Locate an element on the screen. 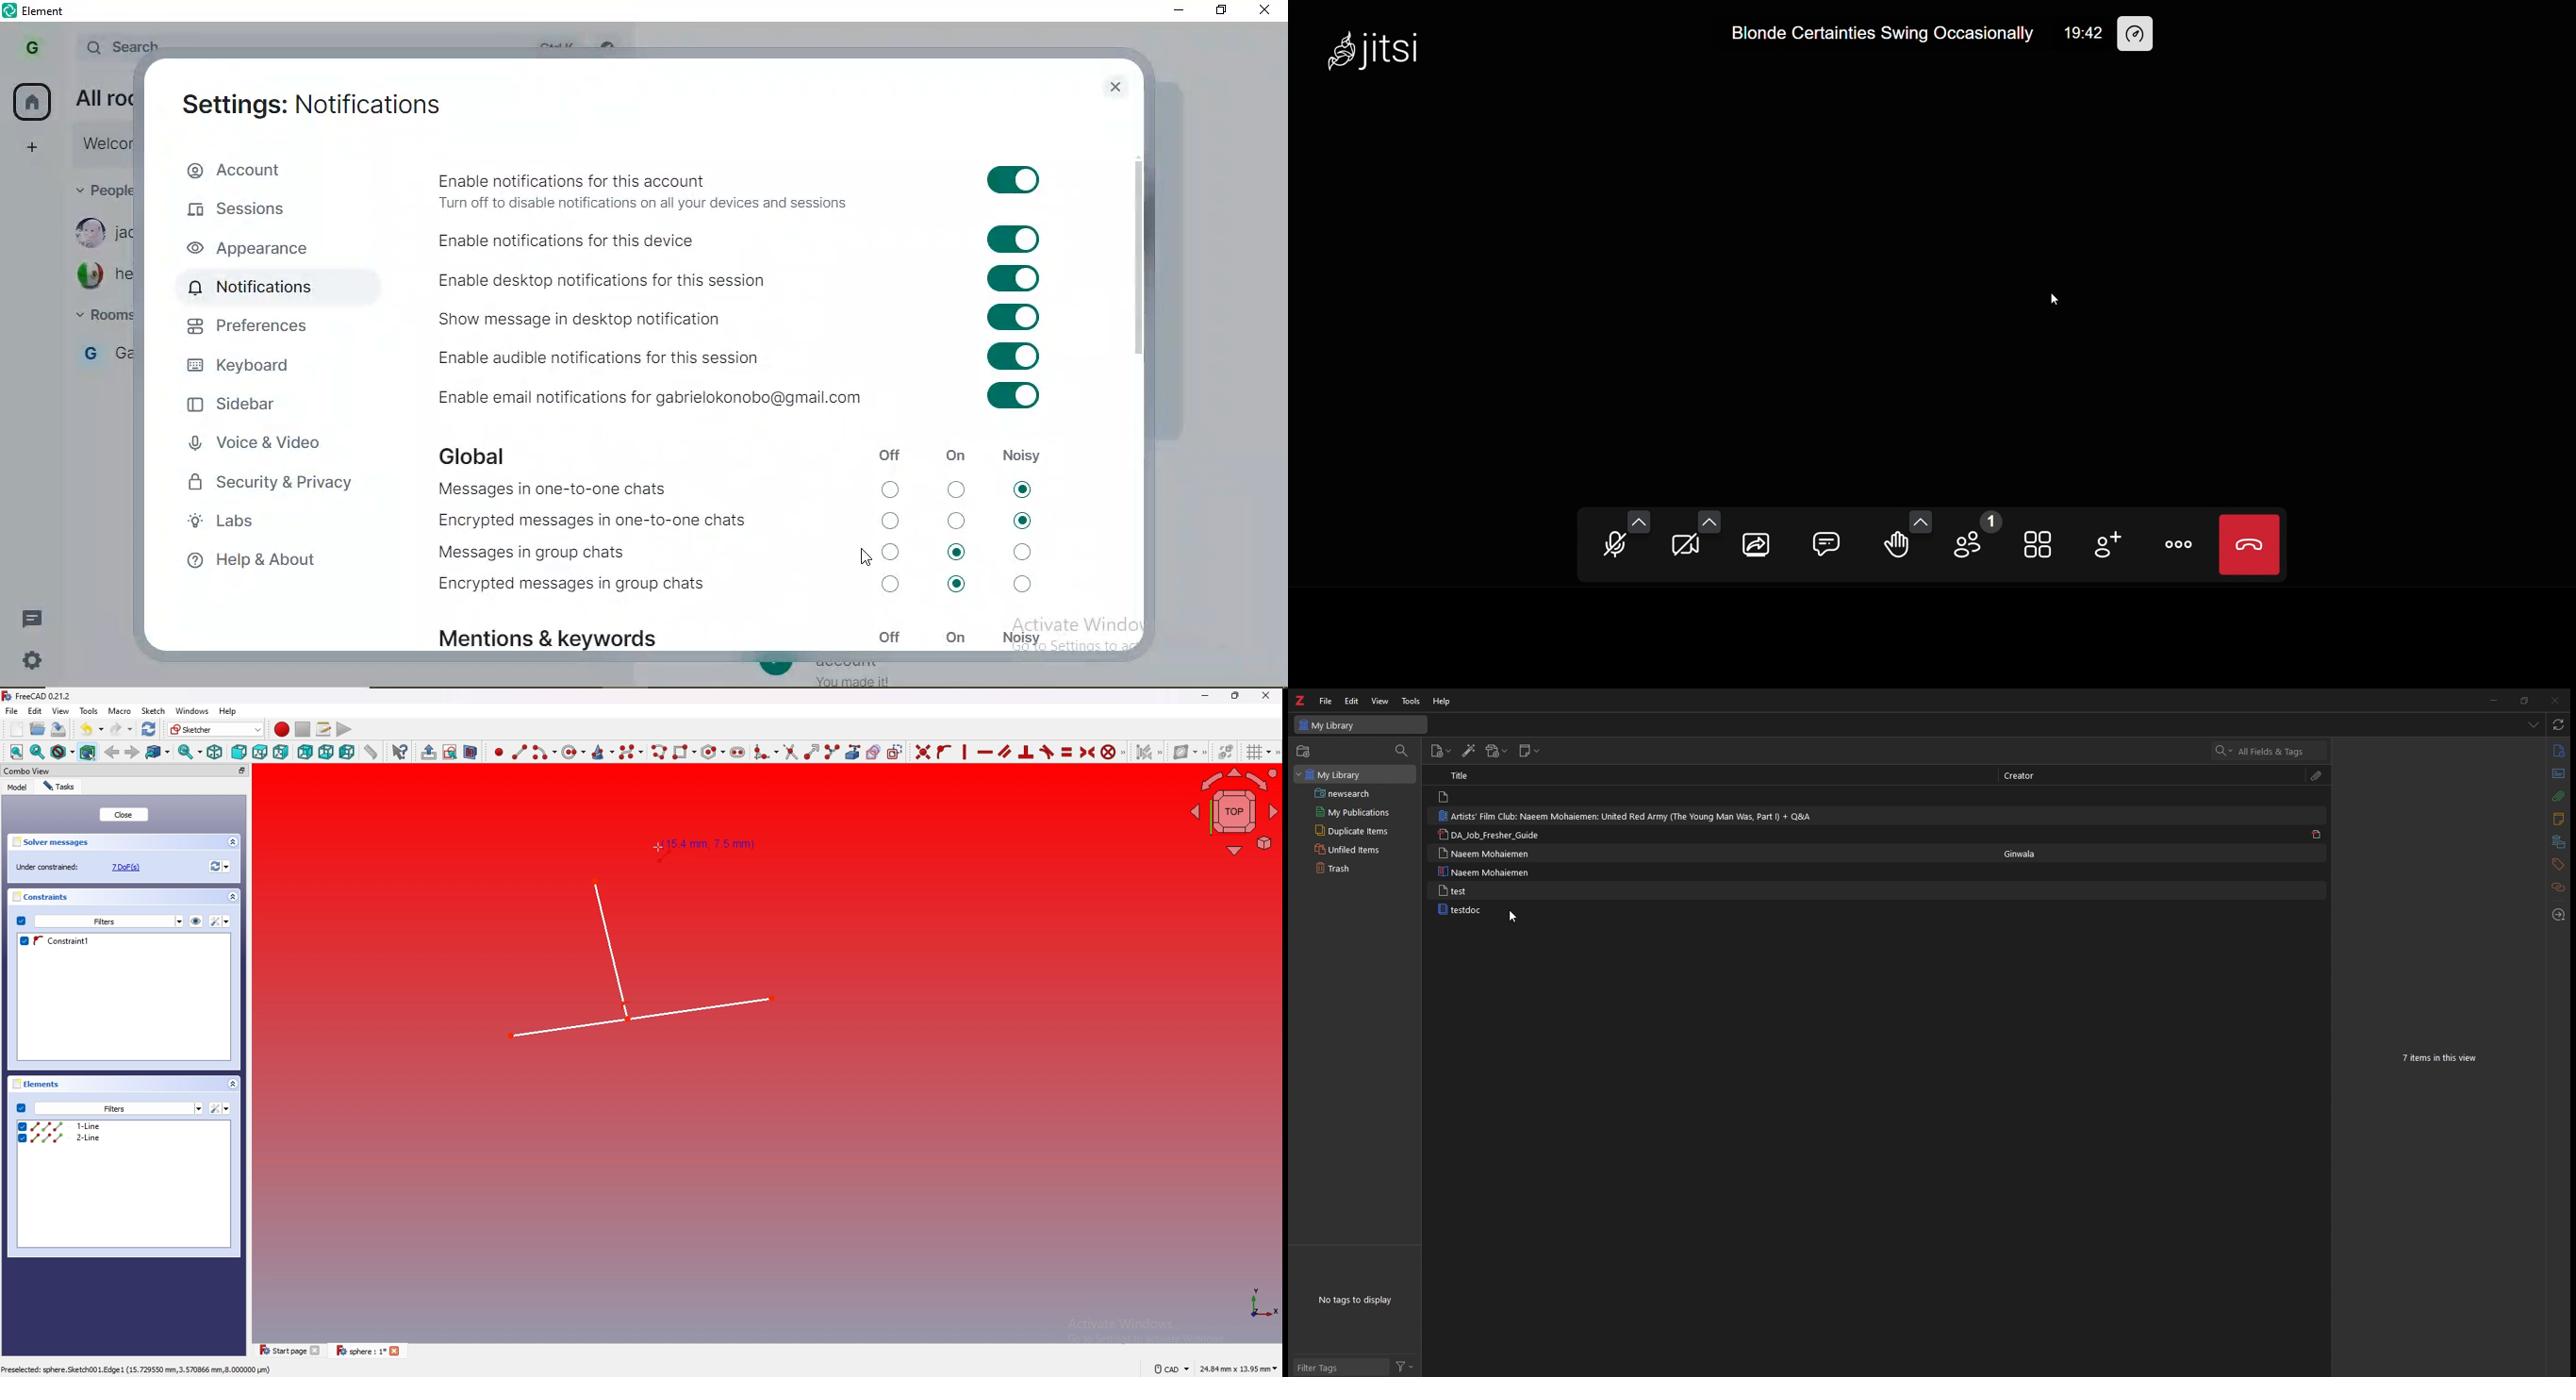 Image resolution: width=2576 pixels, height=1400 pixels. Solver messages is located at coordinates (126, 842).